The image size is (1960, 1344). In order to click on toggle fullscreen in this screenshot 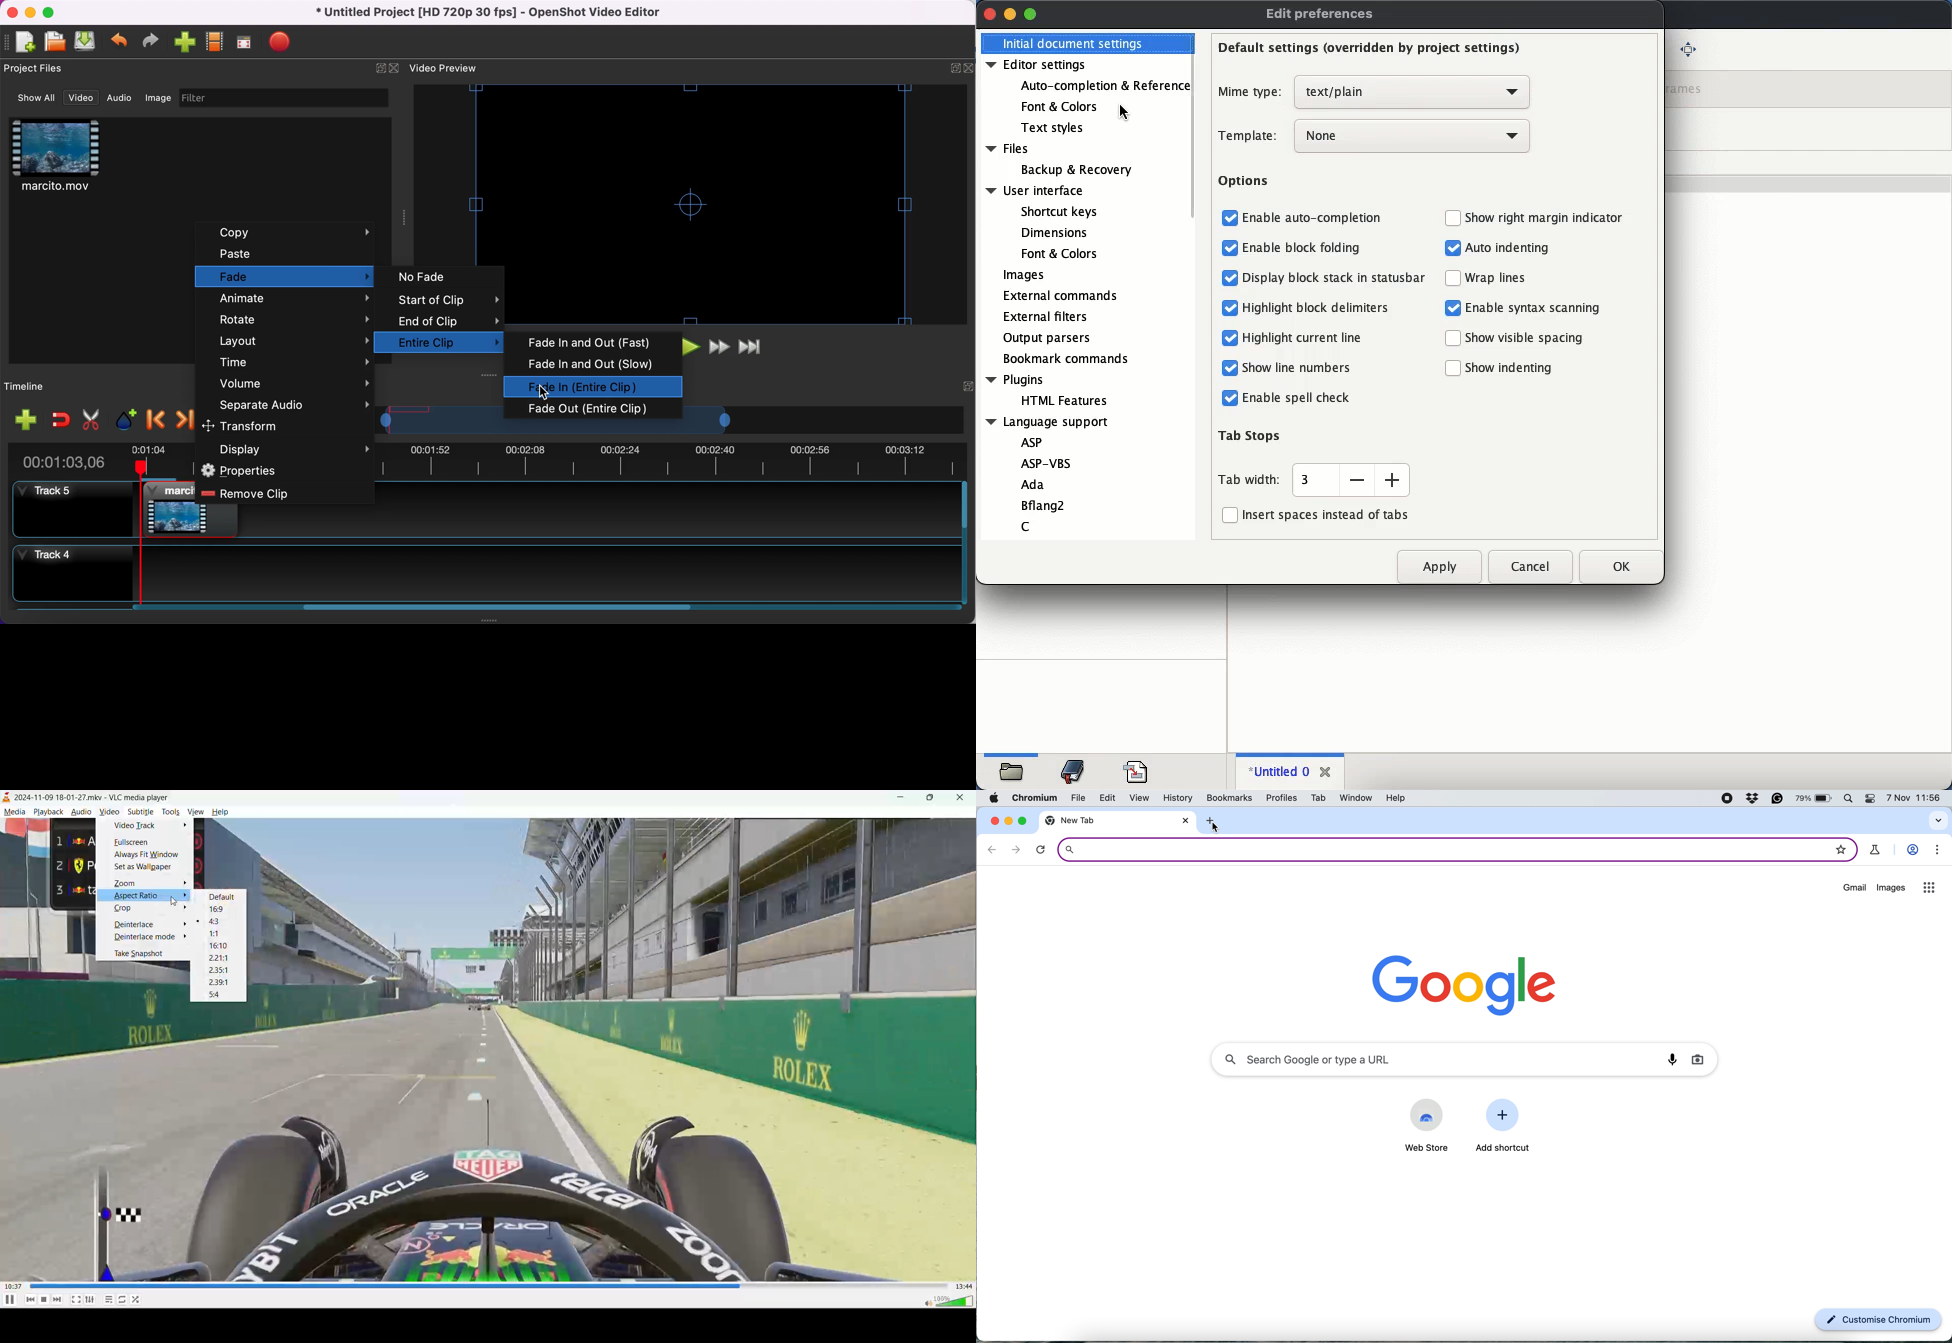, I will do `click(75, 1298)`.